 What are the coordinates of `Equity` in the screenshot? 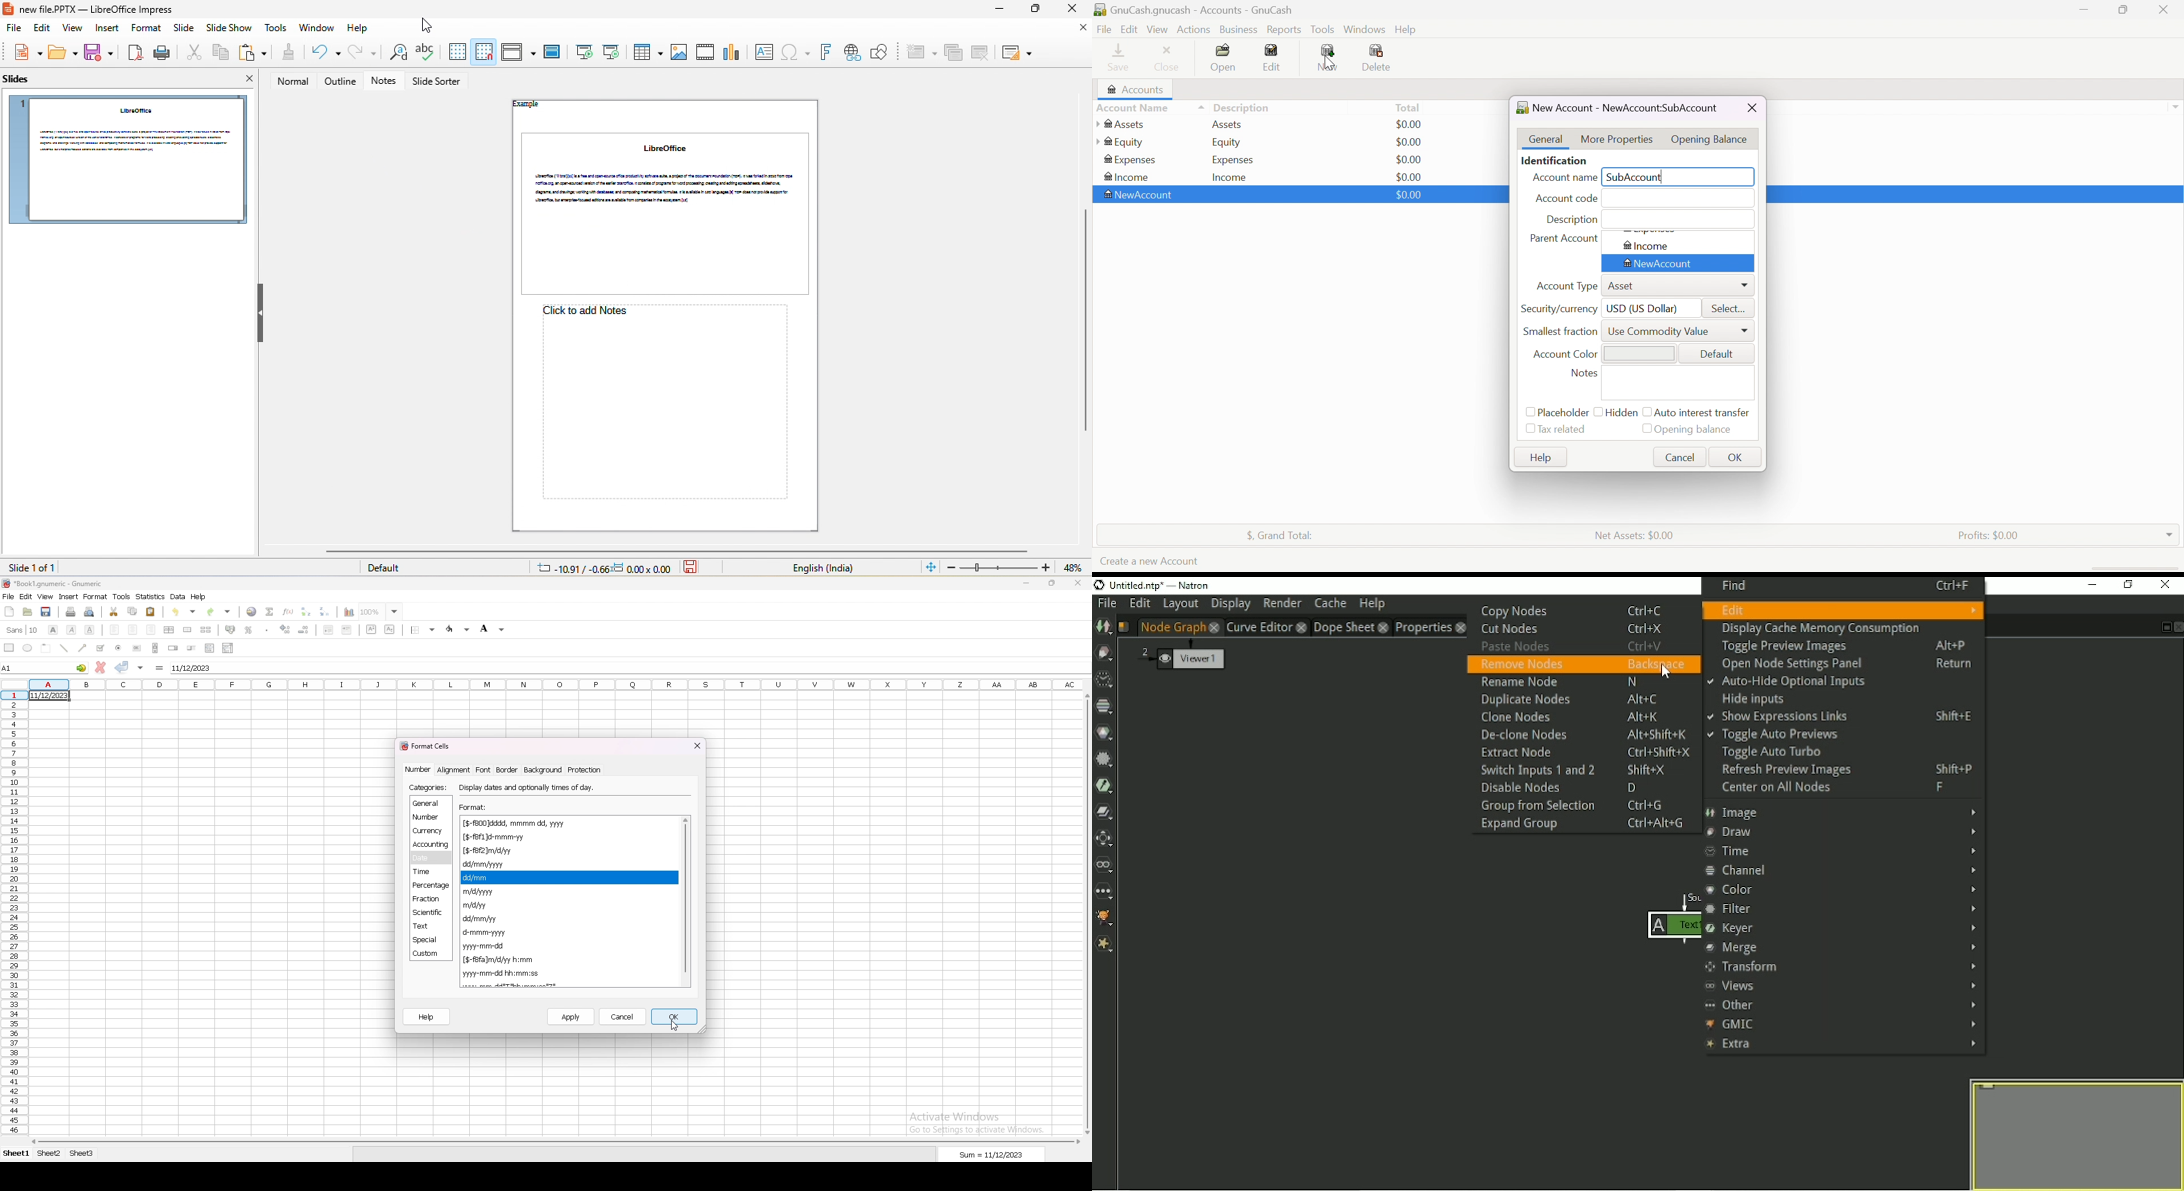 It's located at (1228, 141).